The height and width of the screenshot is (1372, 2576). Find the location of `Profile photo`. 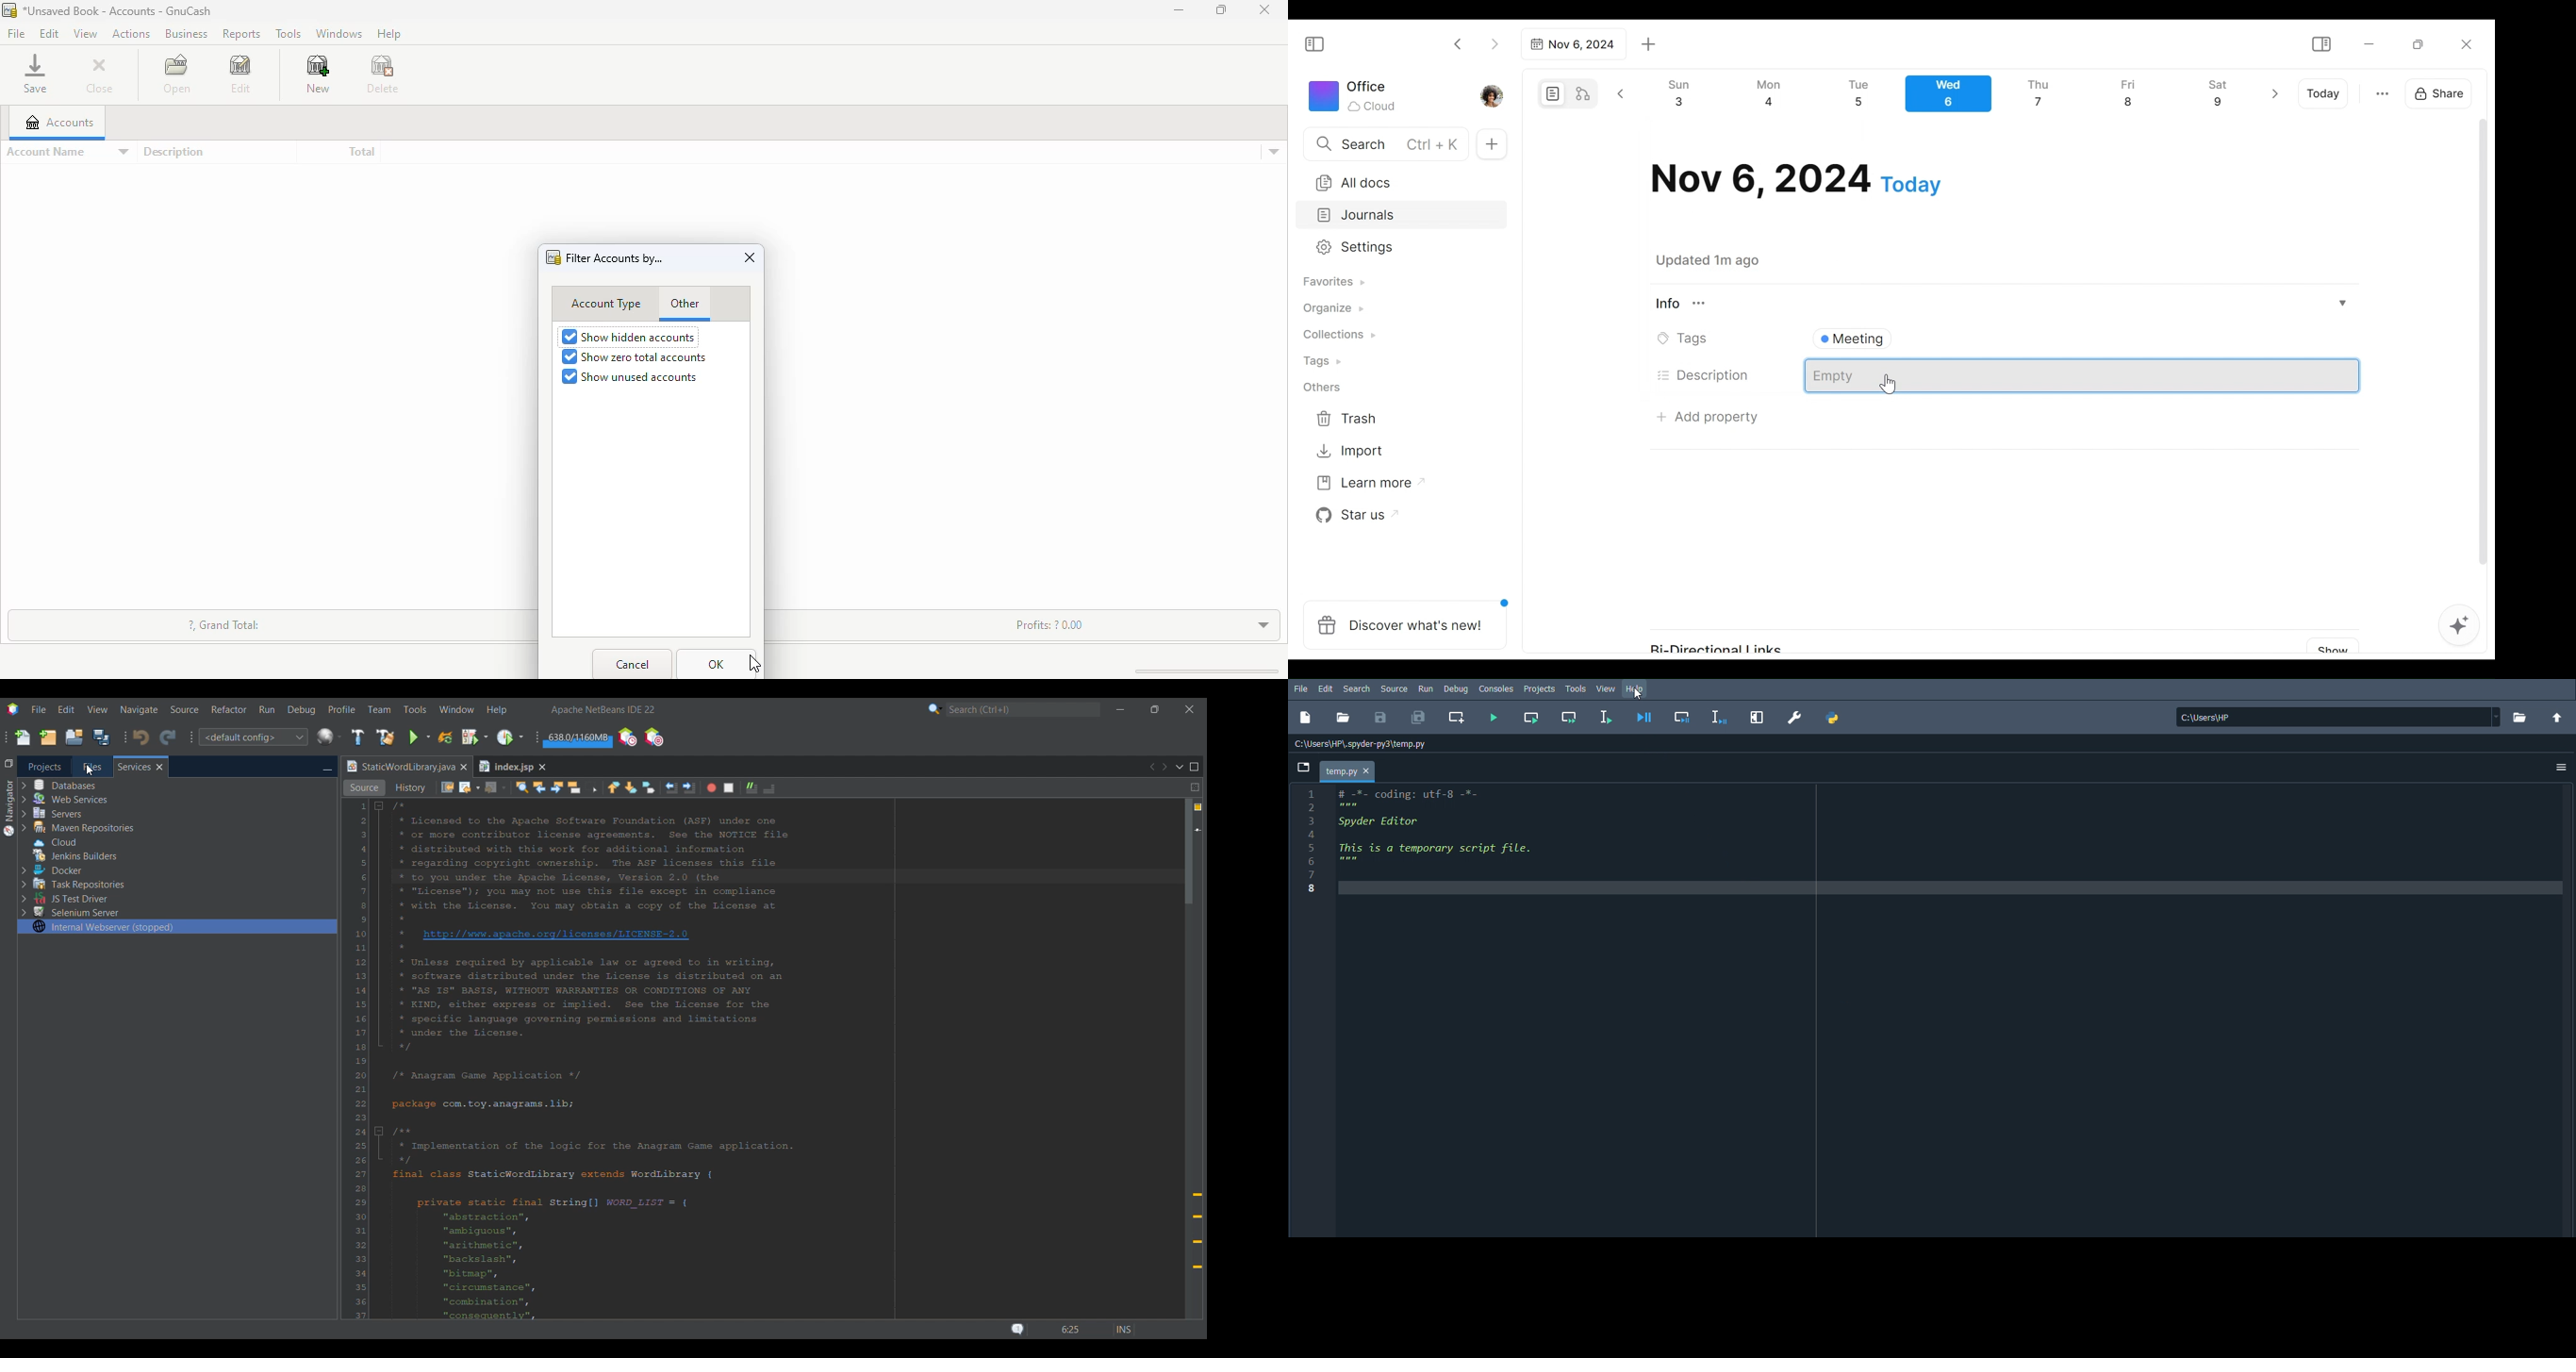

Profile photo is located at coordinates (1493, 93).